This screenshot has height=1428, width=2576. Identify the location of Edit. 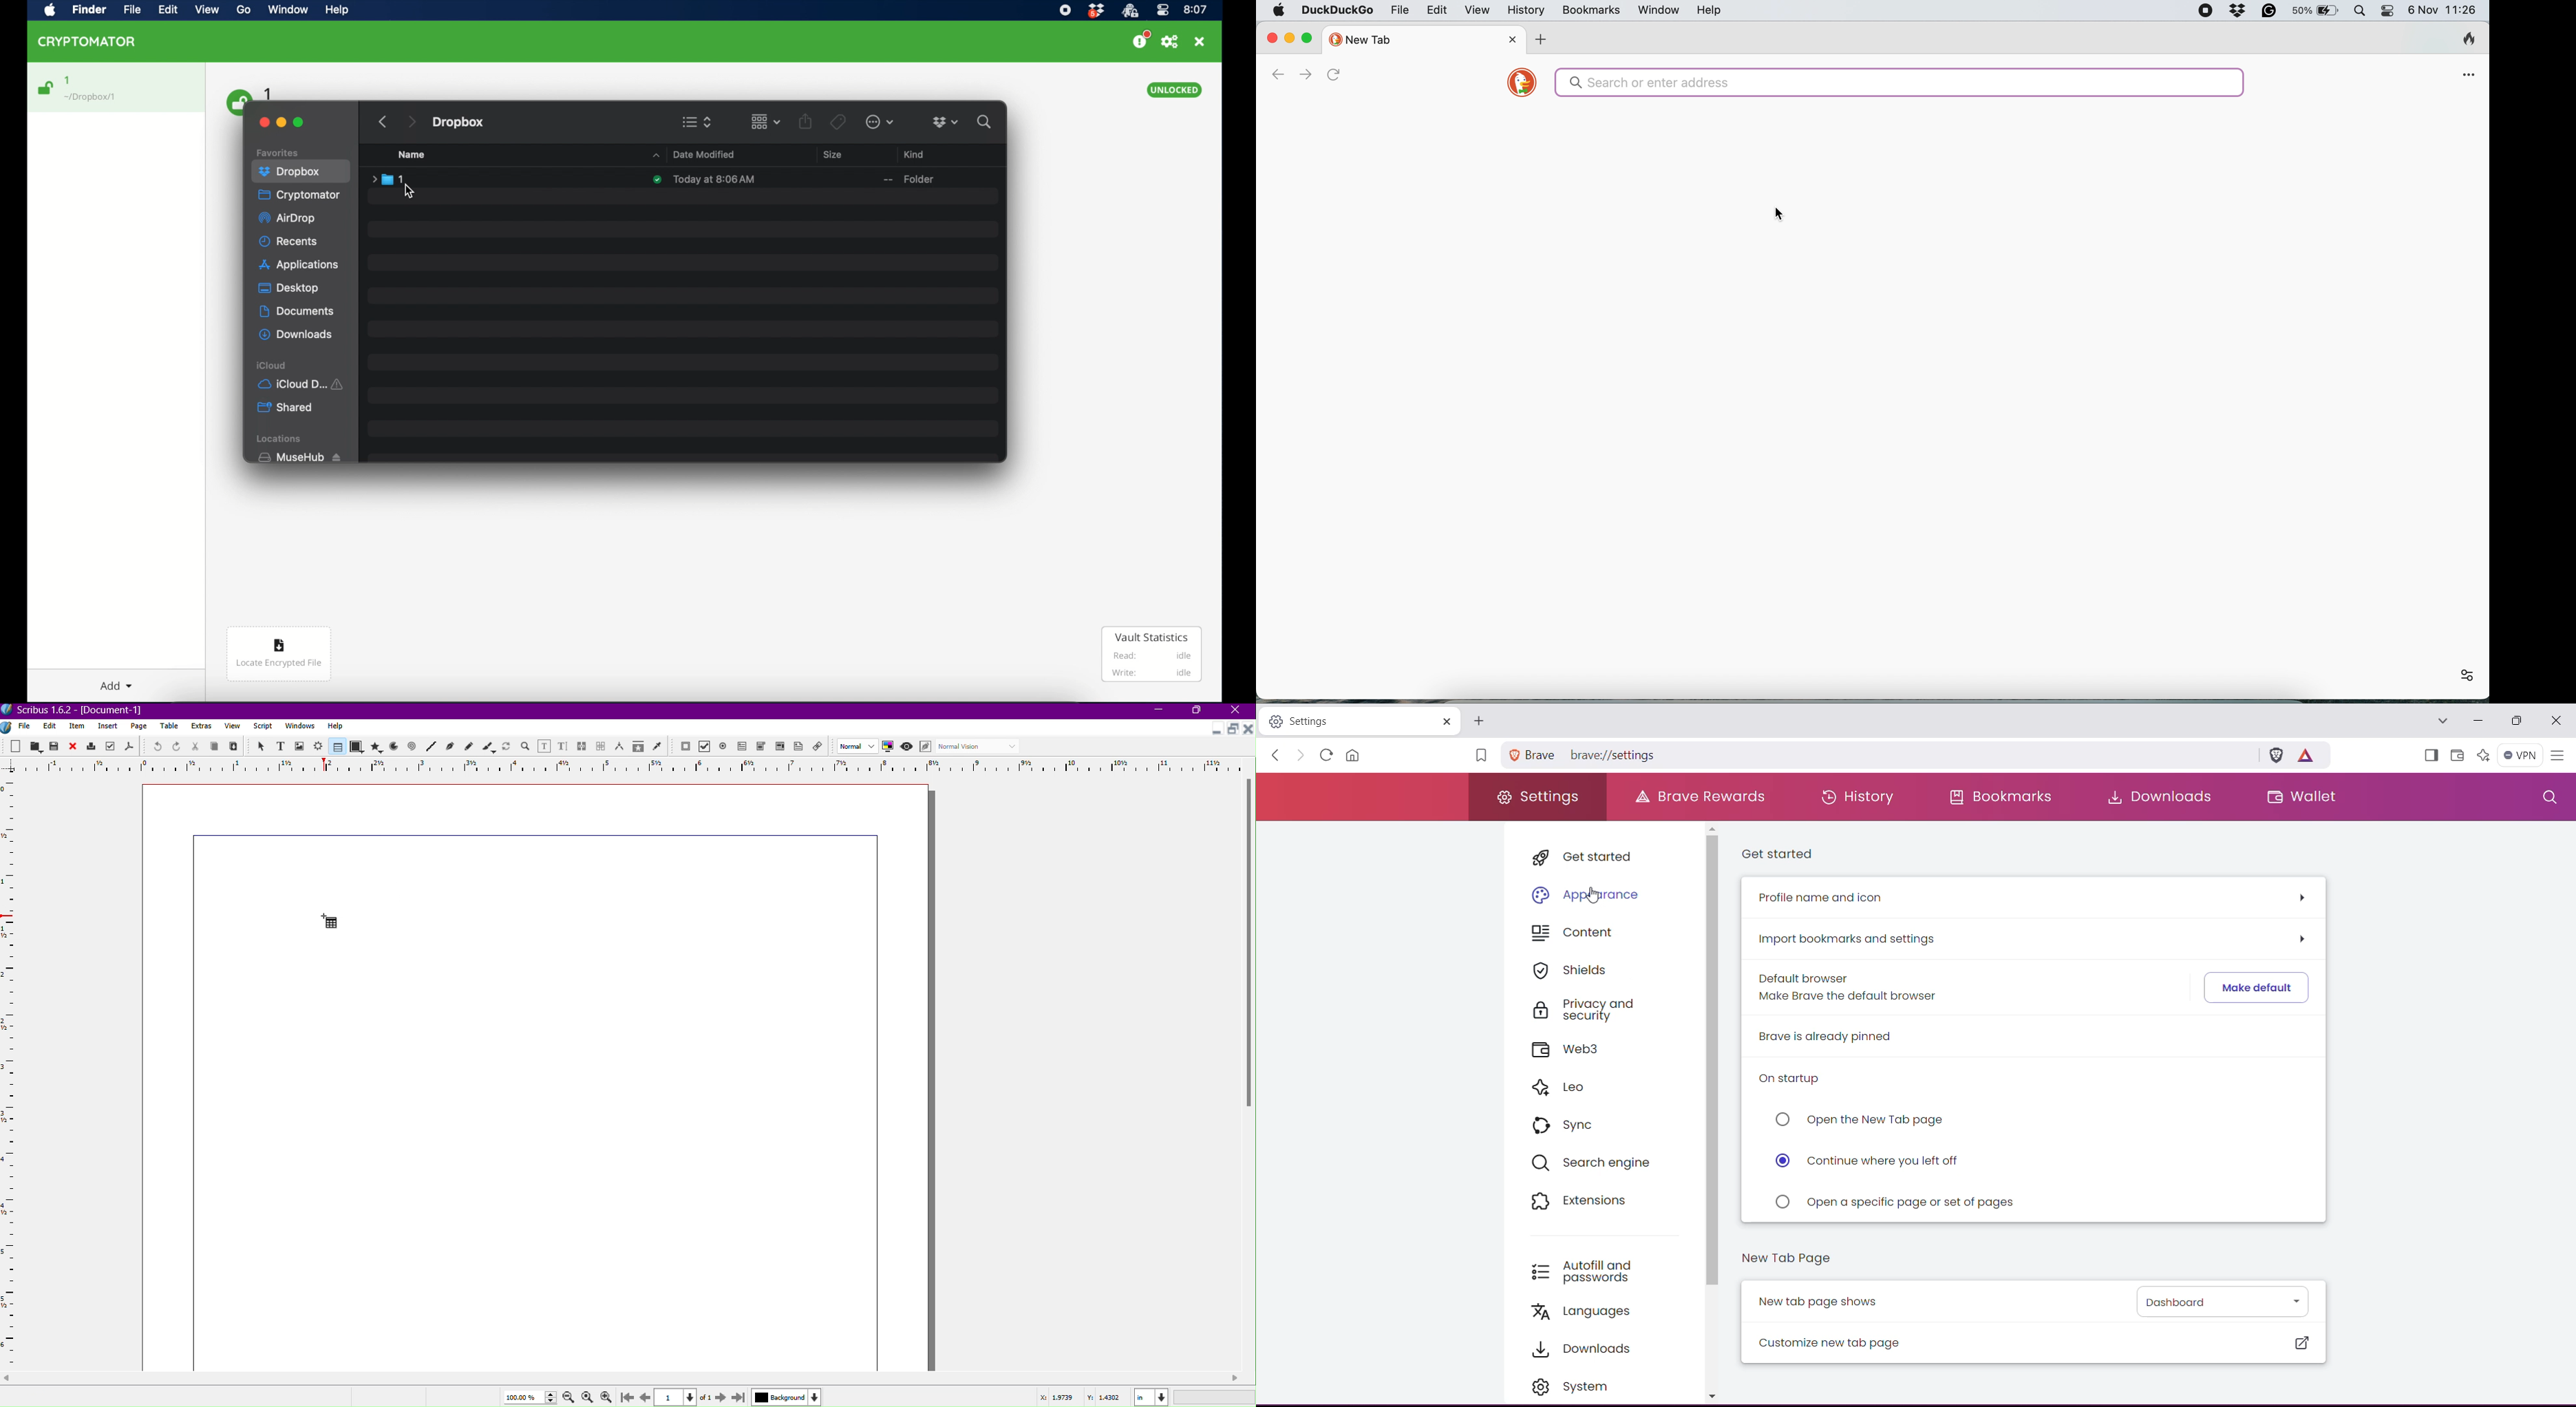
(169, 10).